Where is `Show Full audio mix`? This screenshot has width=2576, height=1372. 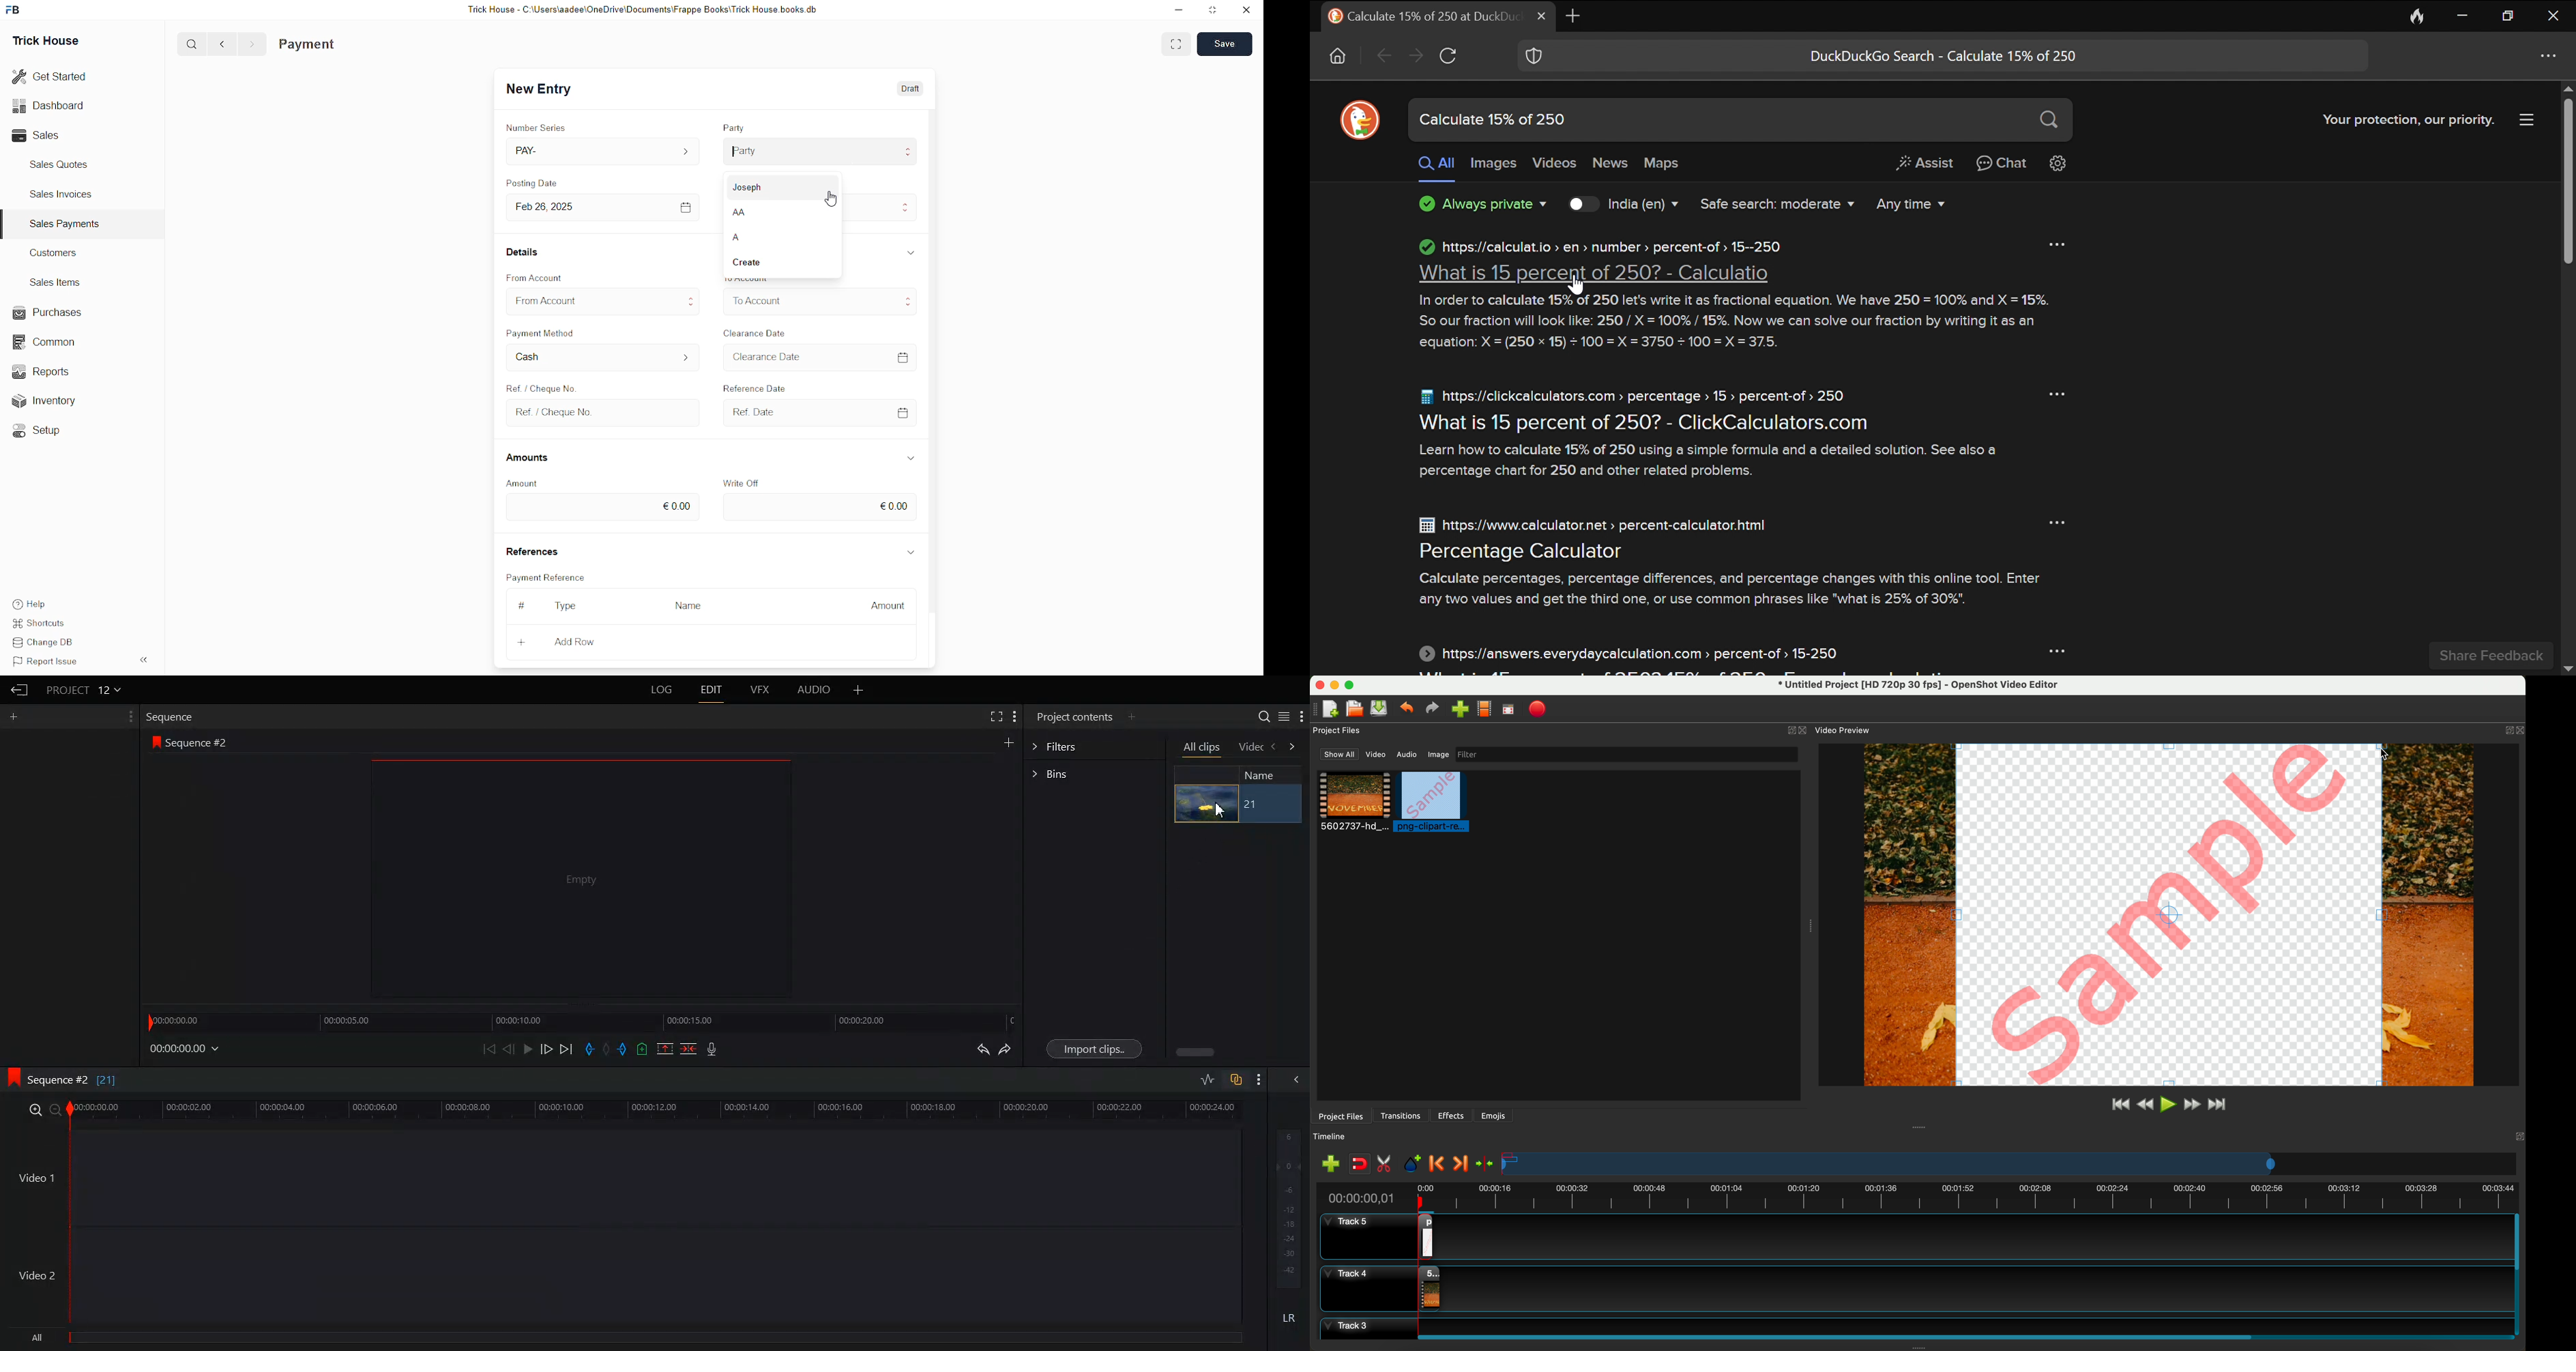
Show Full audio mix is located at coordinates (1292, 1079).